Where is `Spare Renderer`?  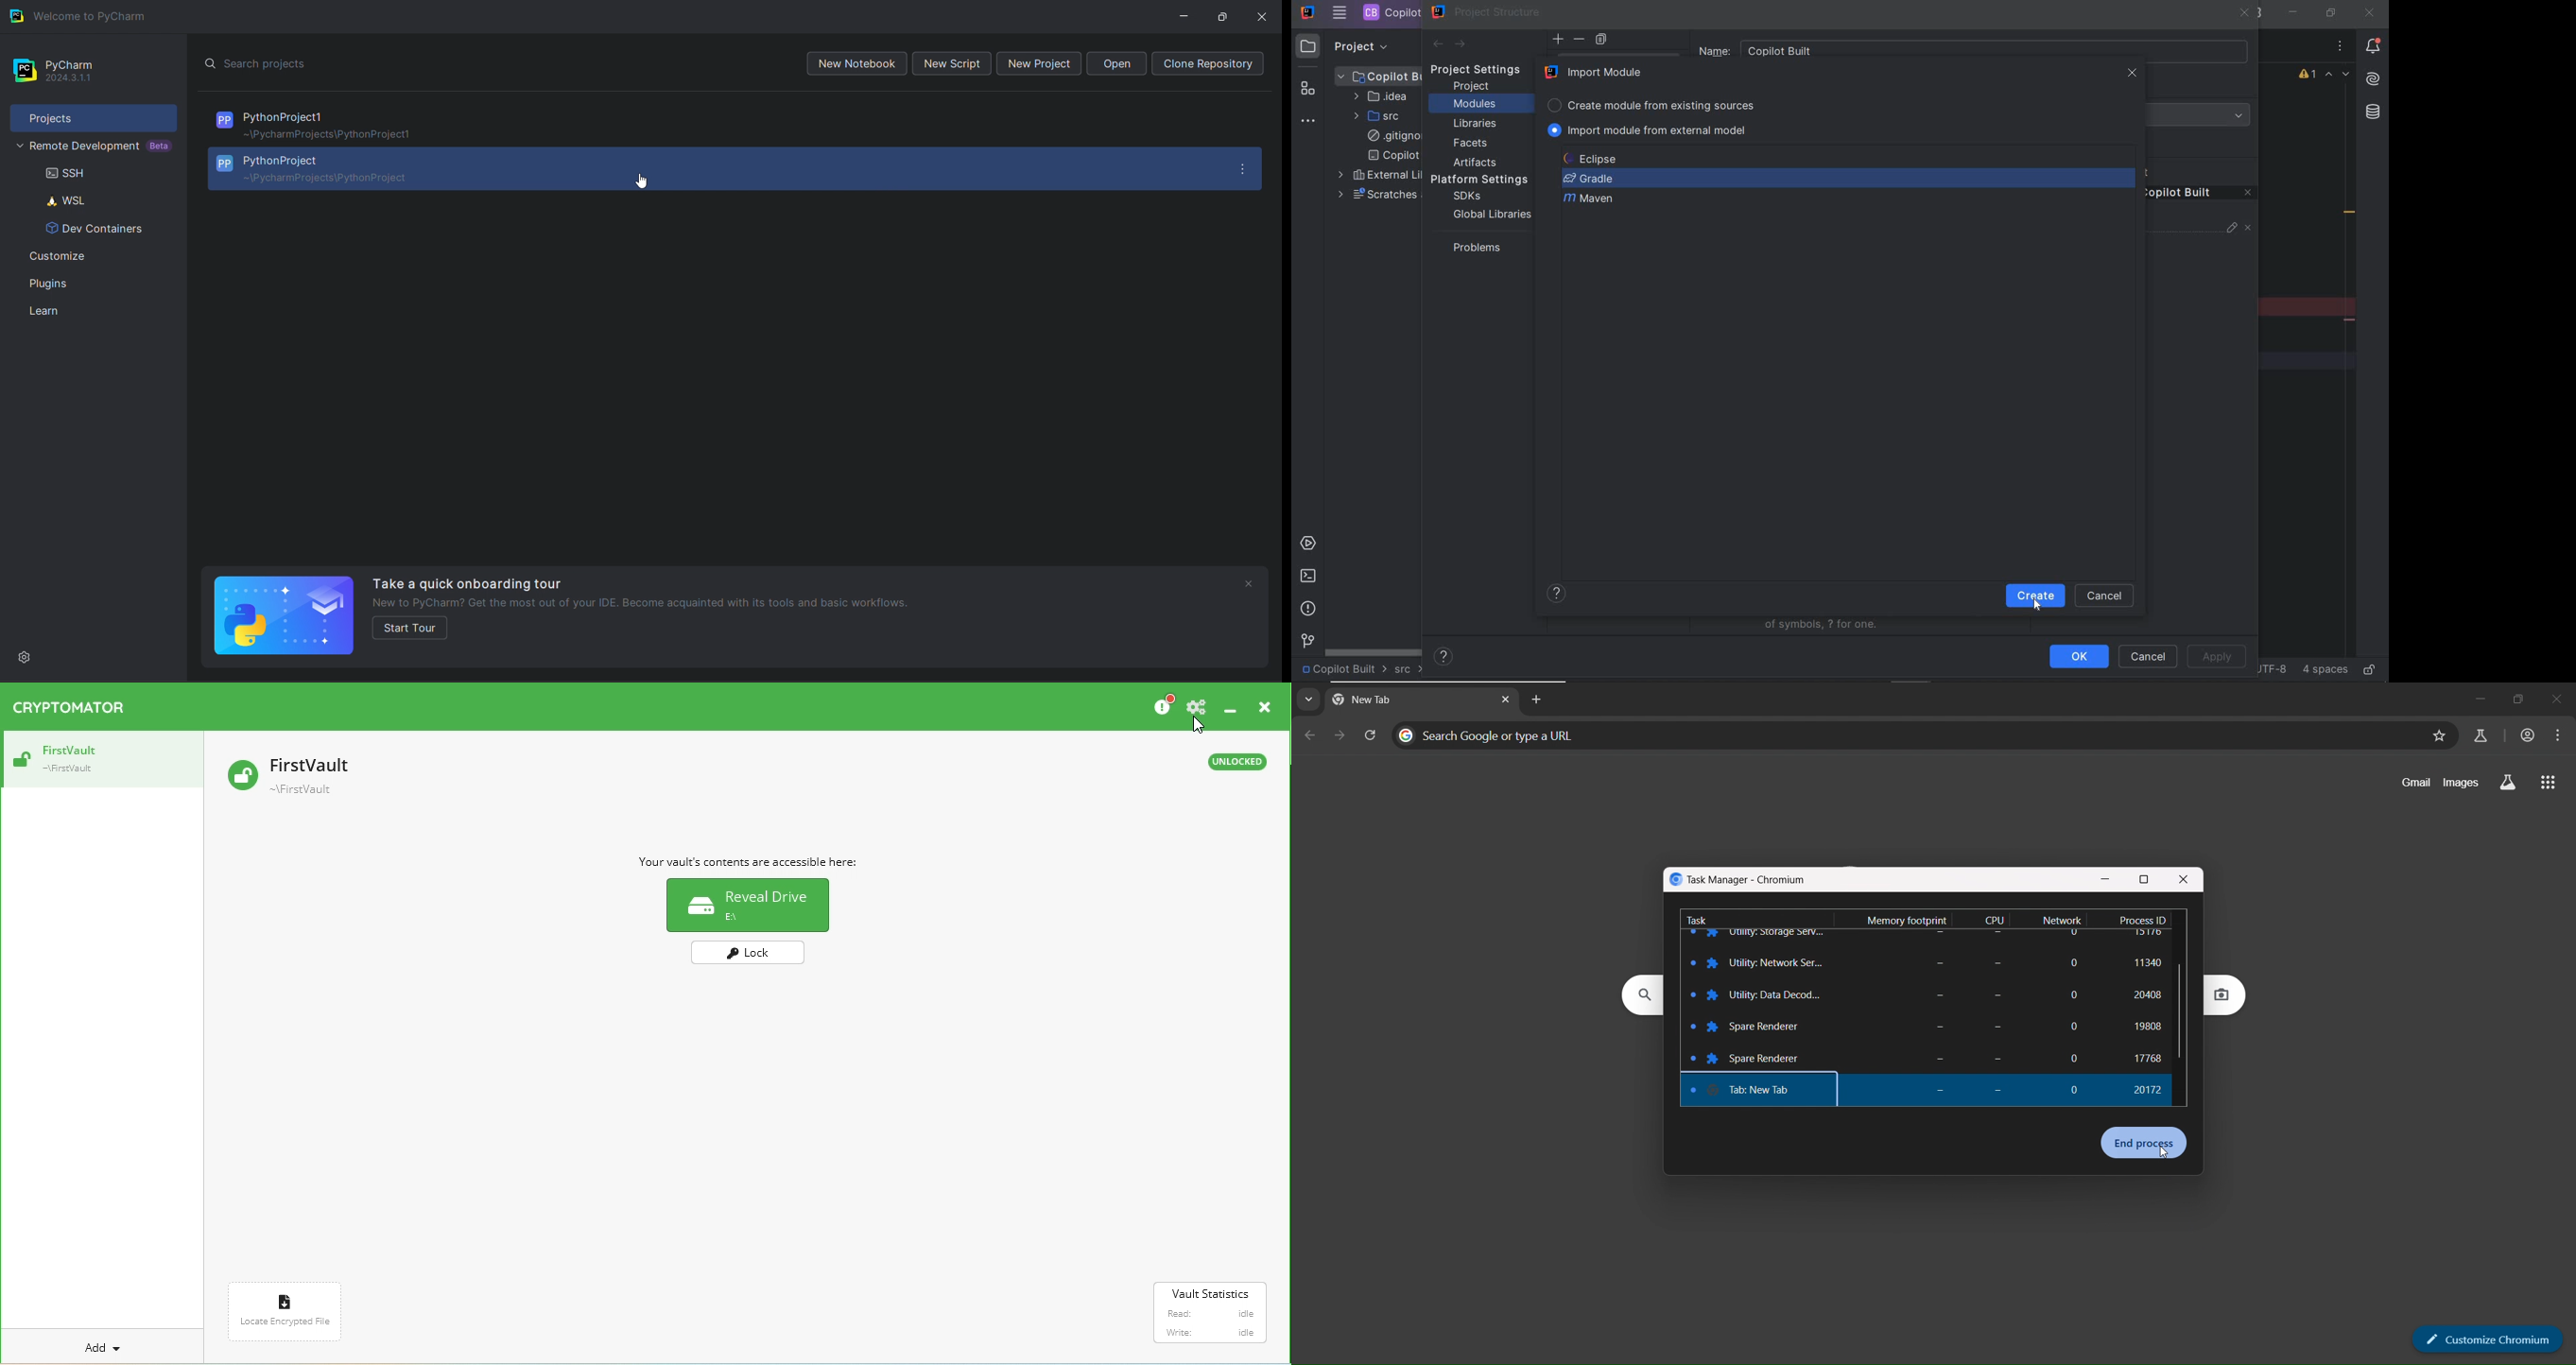
Spare Renderer is located at coordinates (1770, 1091).